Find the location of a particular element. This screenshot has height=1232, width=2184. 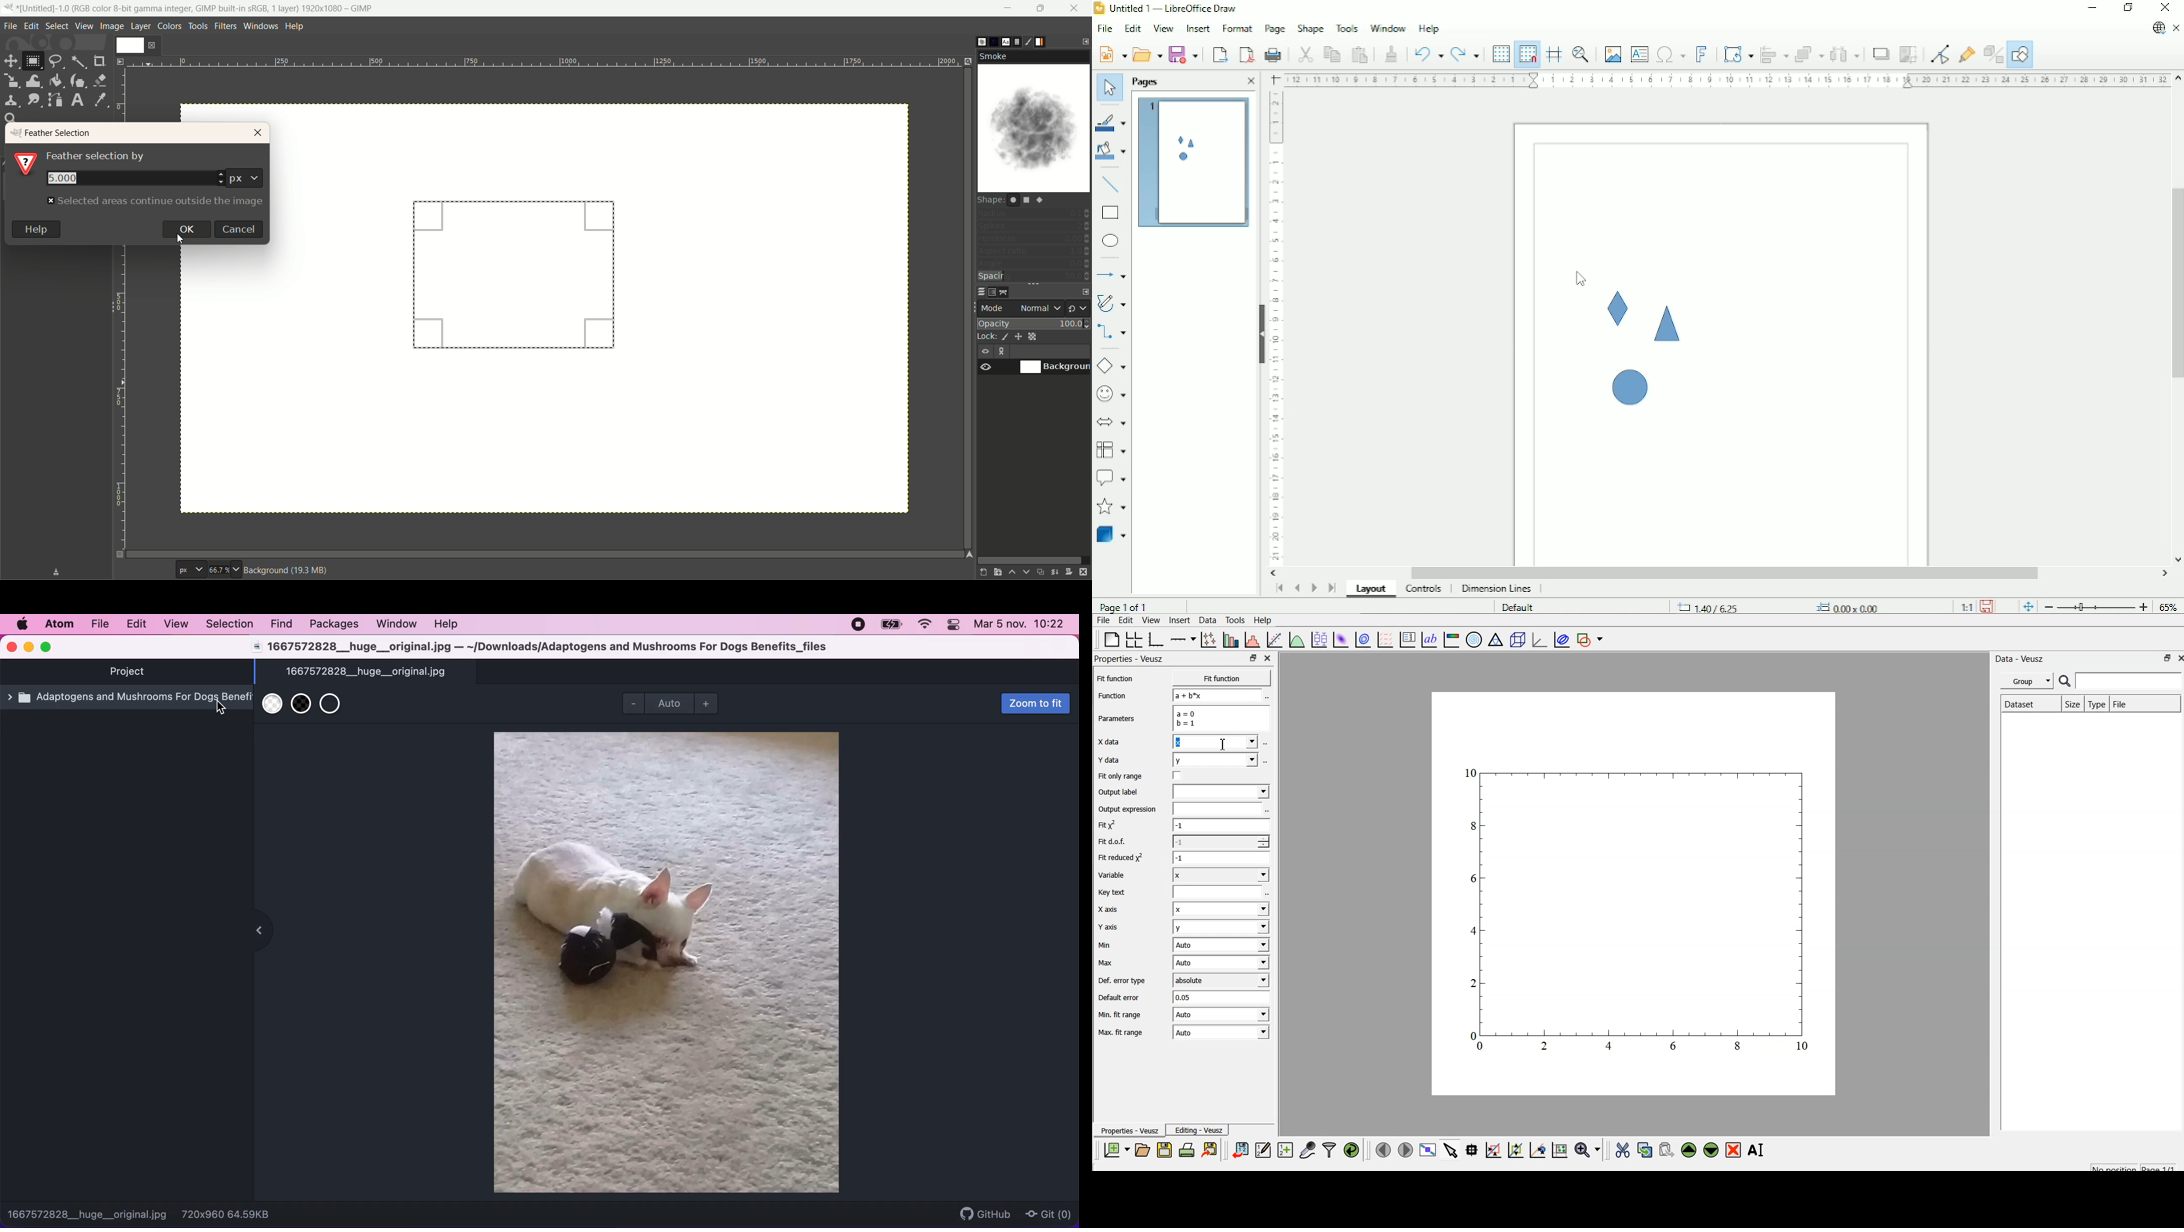

print is located at coordinates (1187, 1151).